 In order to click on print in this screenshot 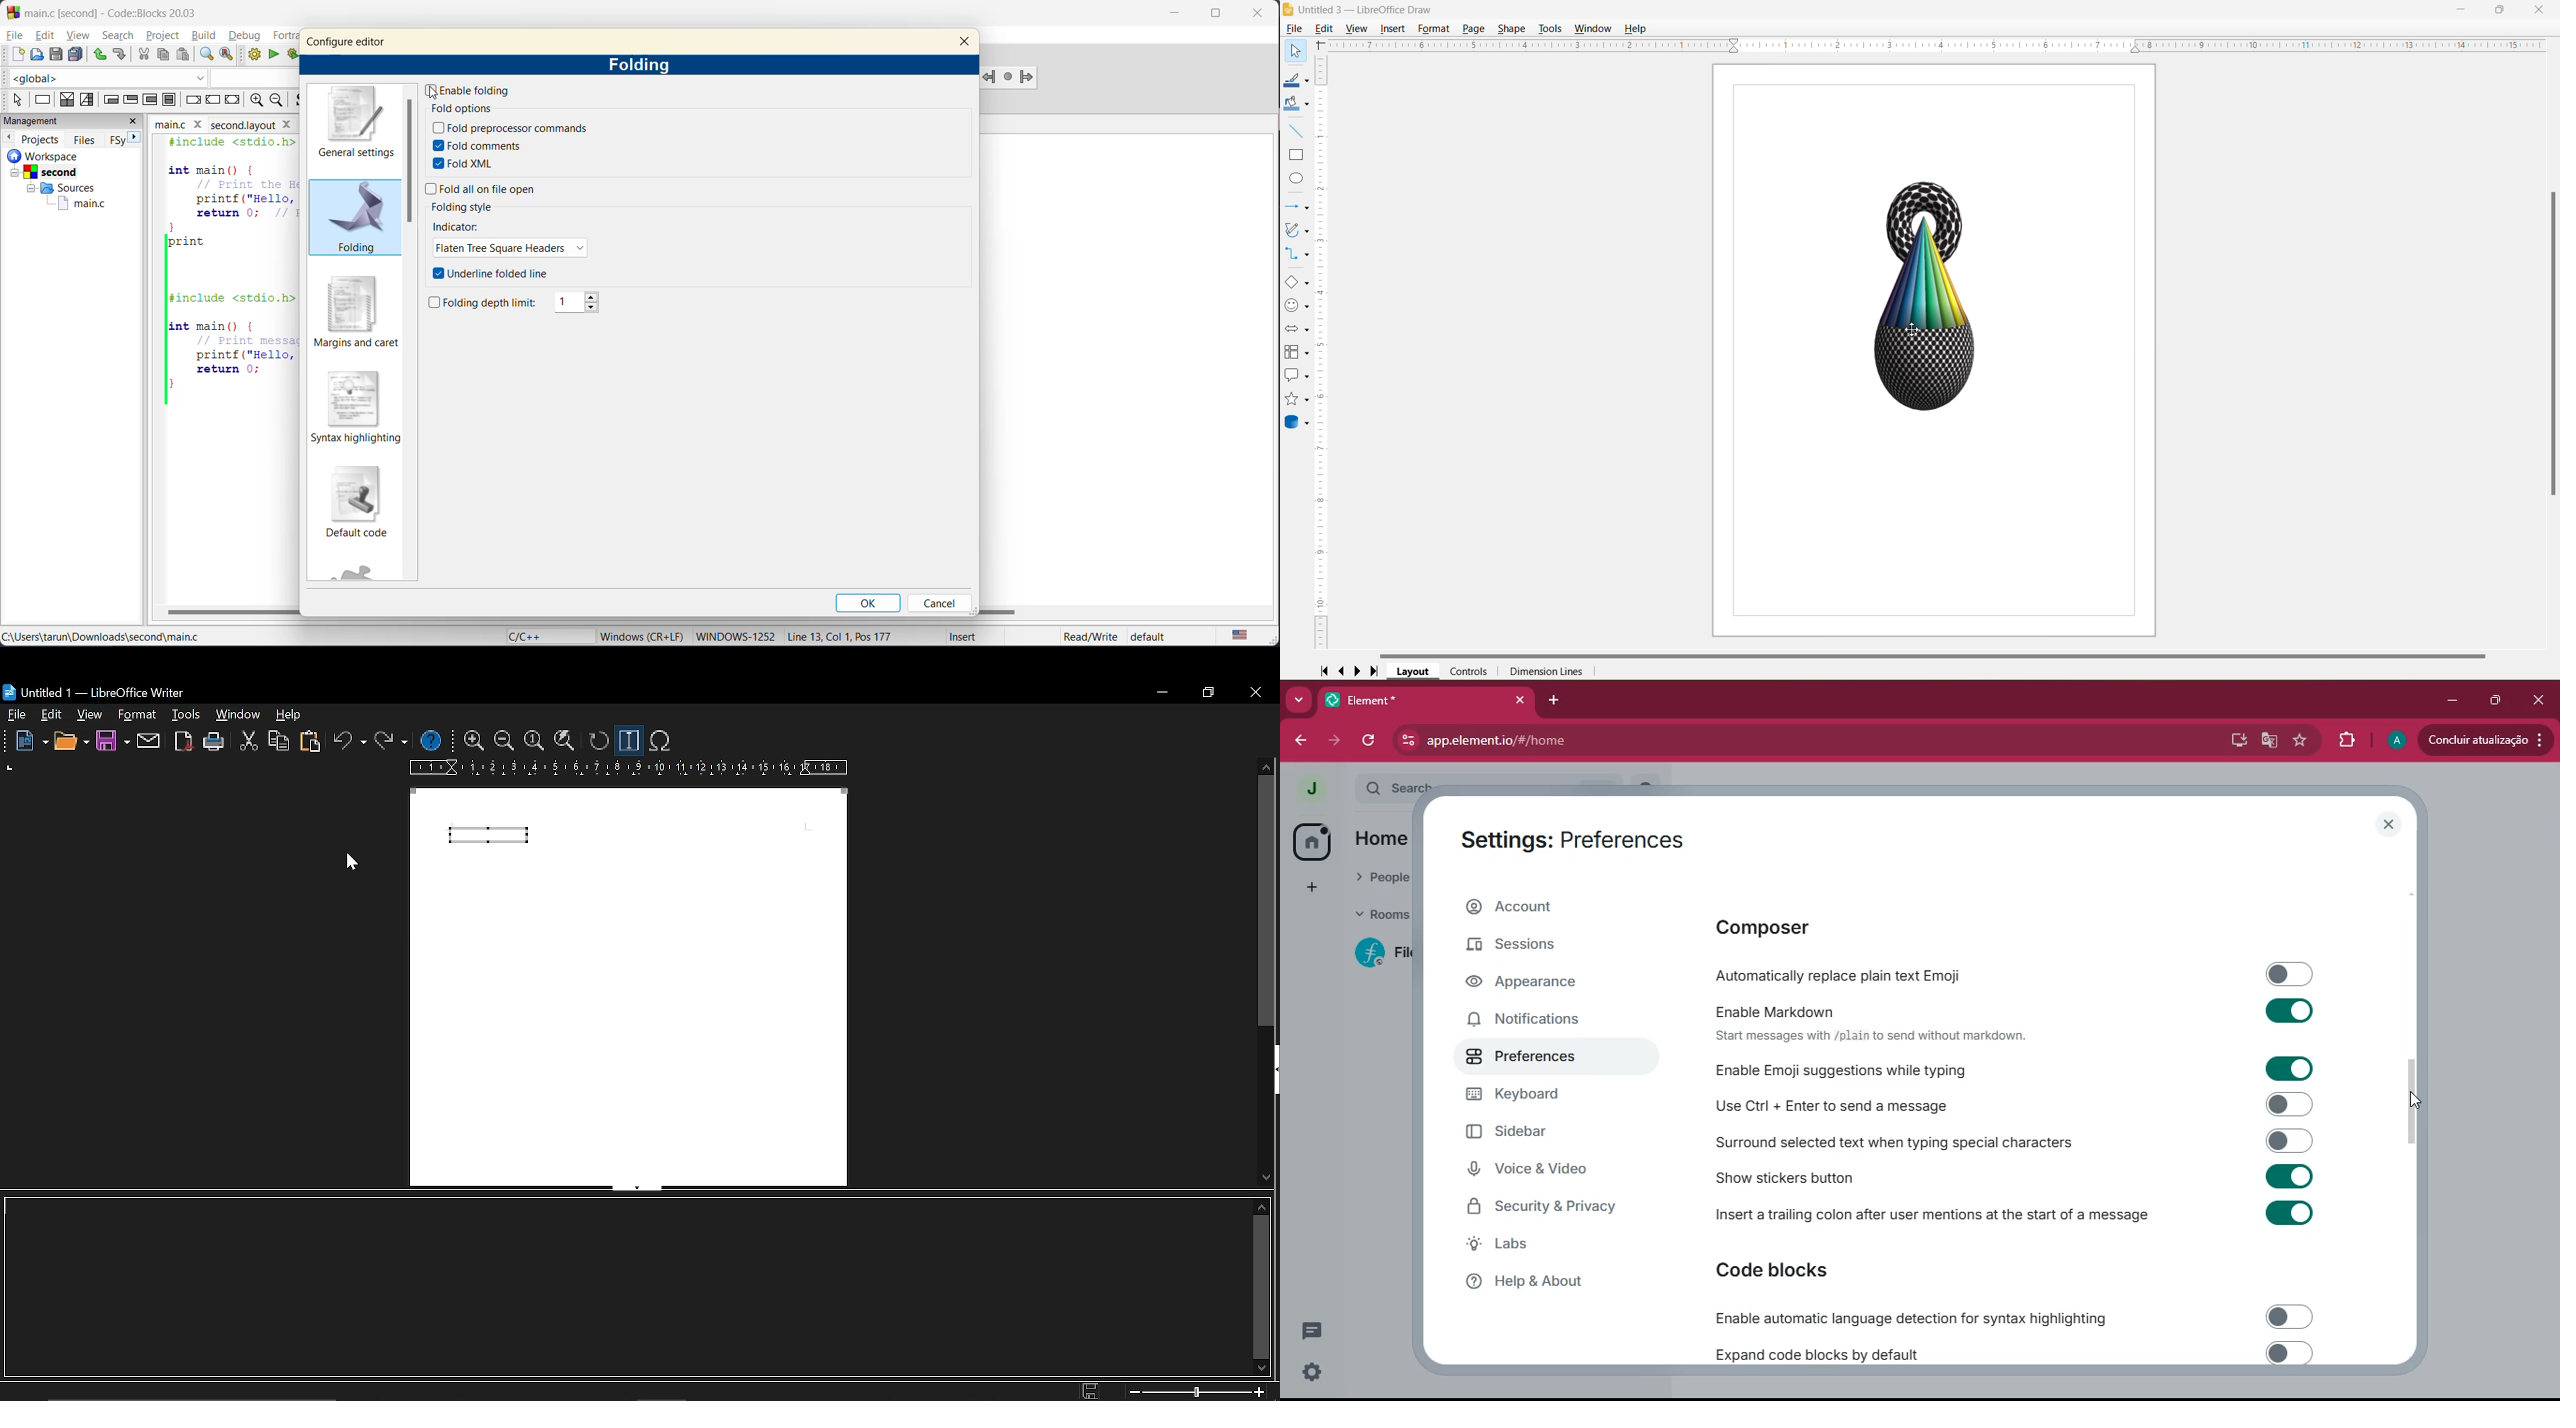, I will do `click(215, 742)`.